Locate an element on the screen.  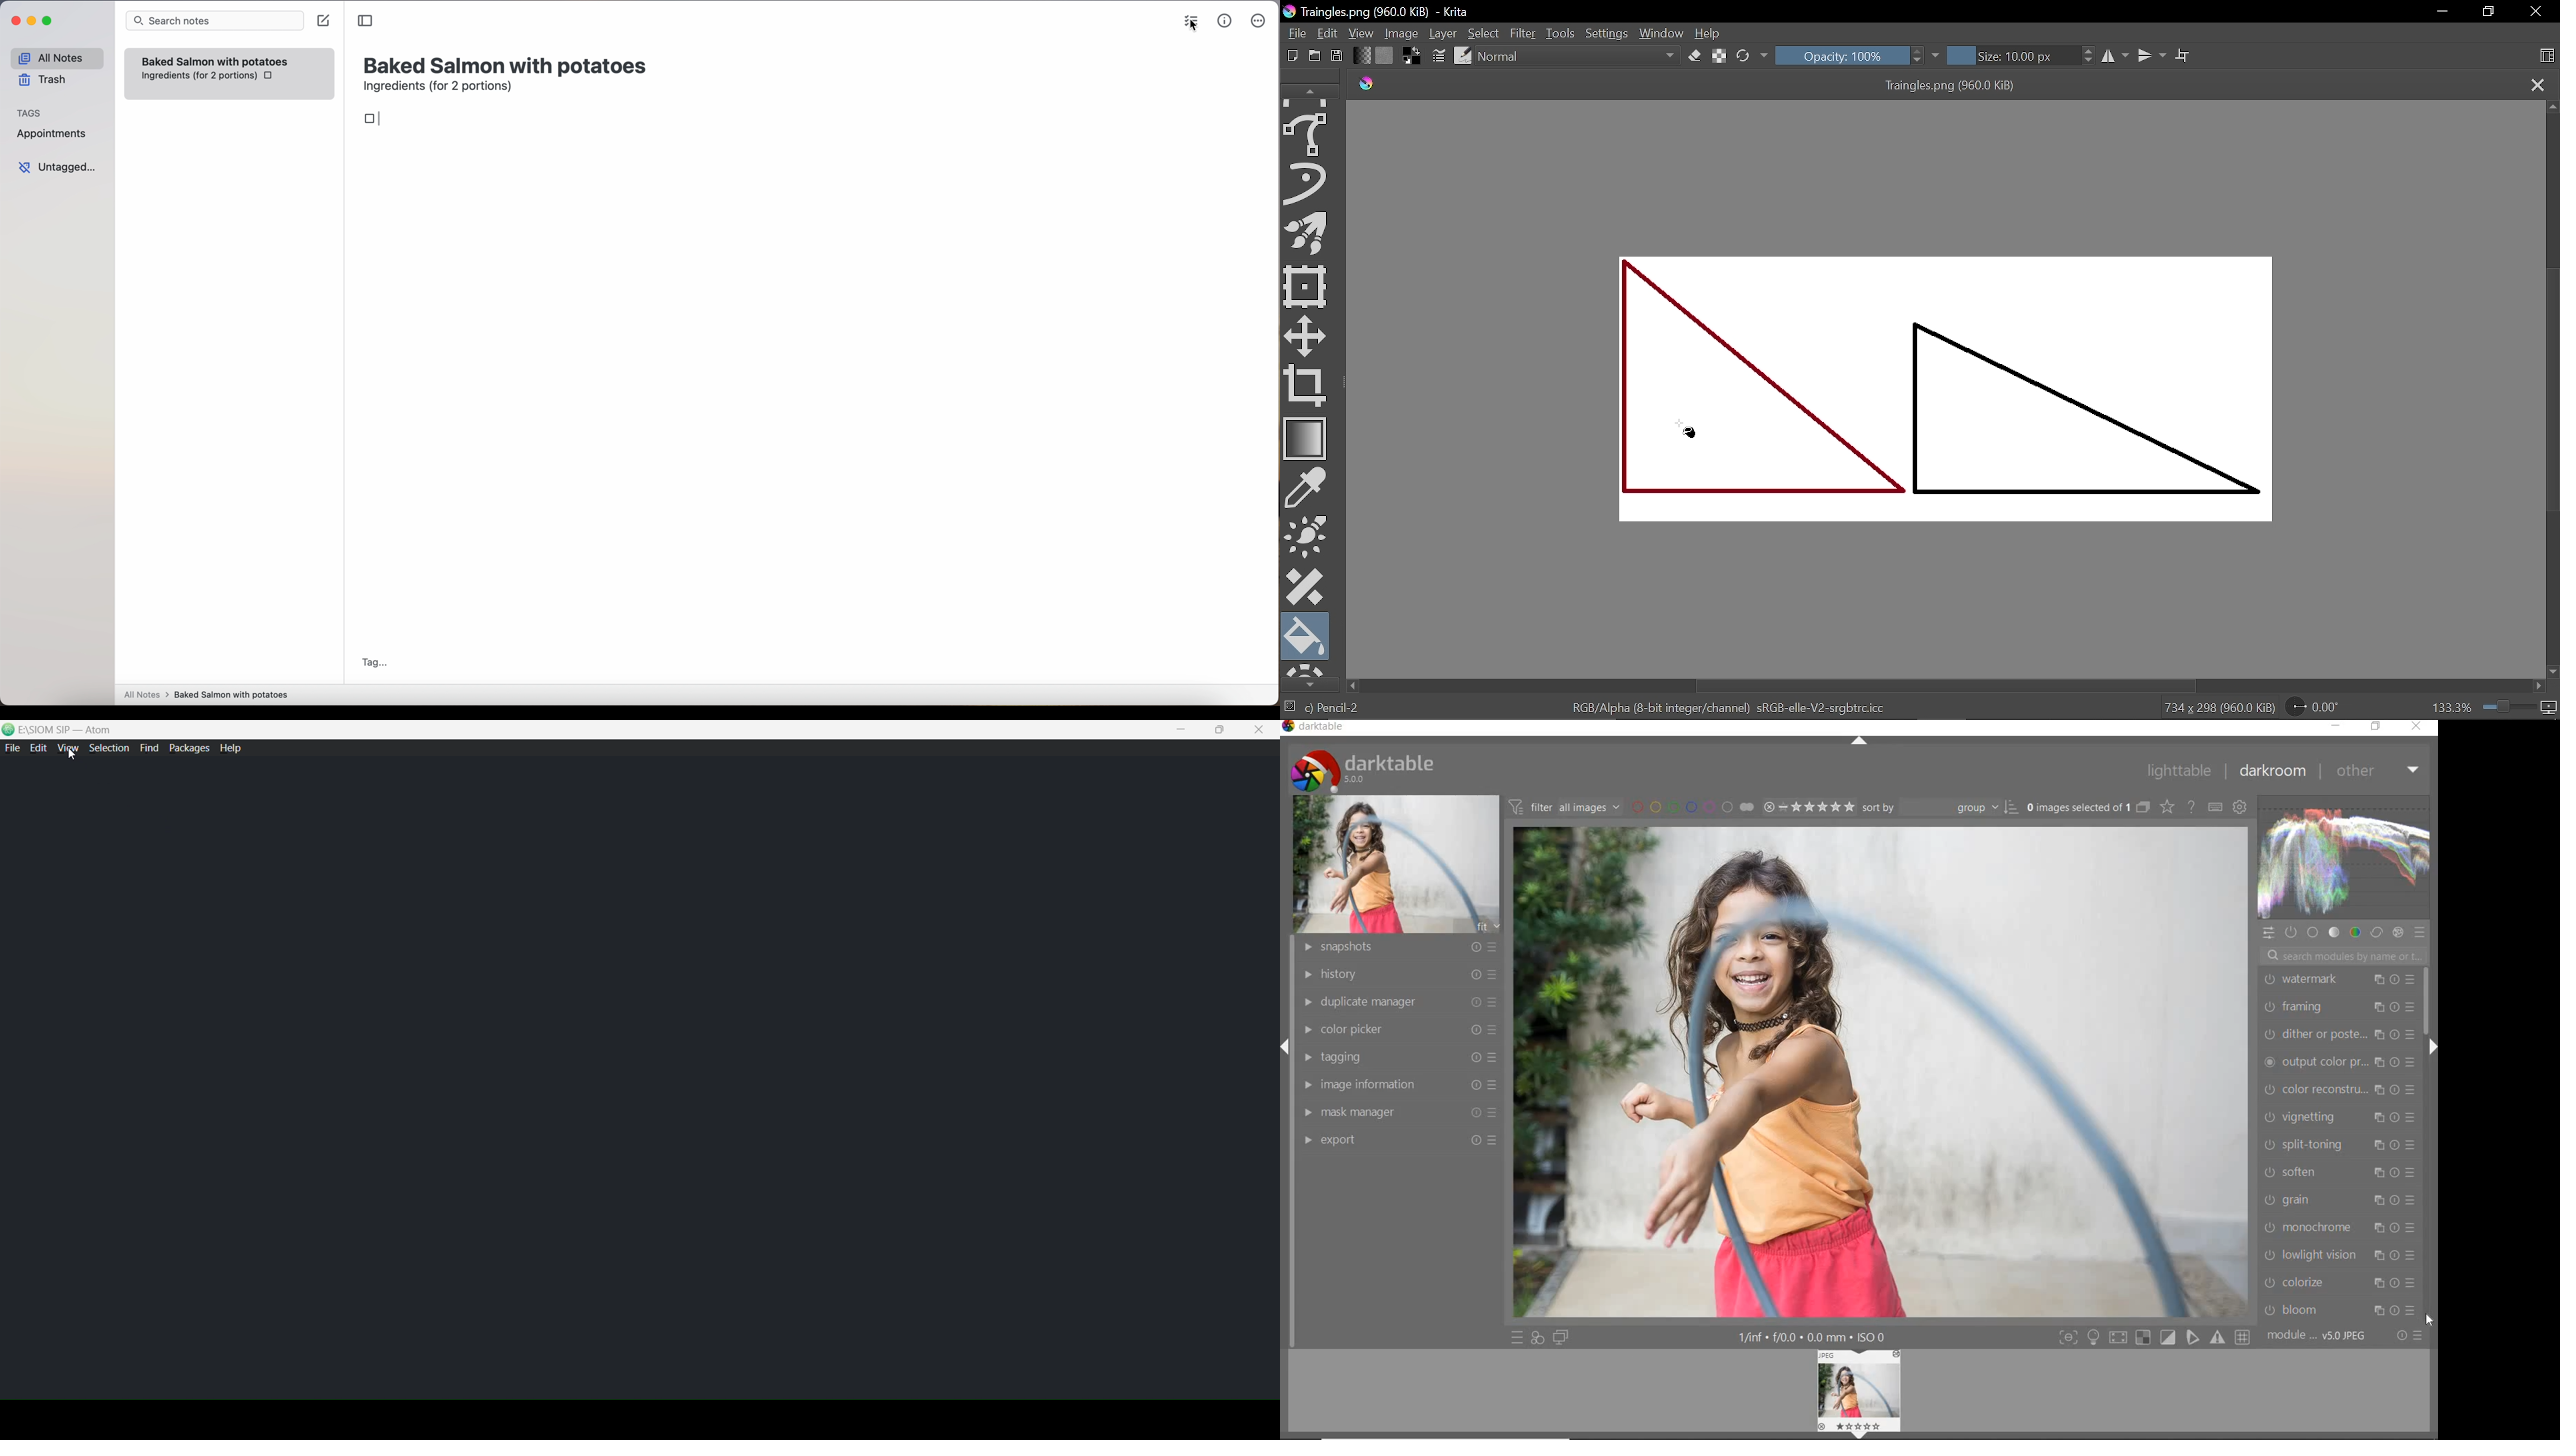
grain is located at coordinates (2344, 1201).